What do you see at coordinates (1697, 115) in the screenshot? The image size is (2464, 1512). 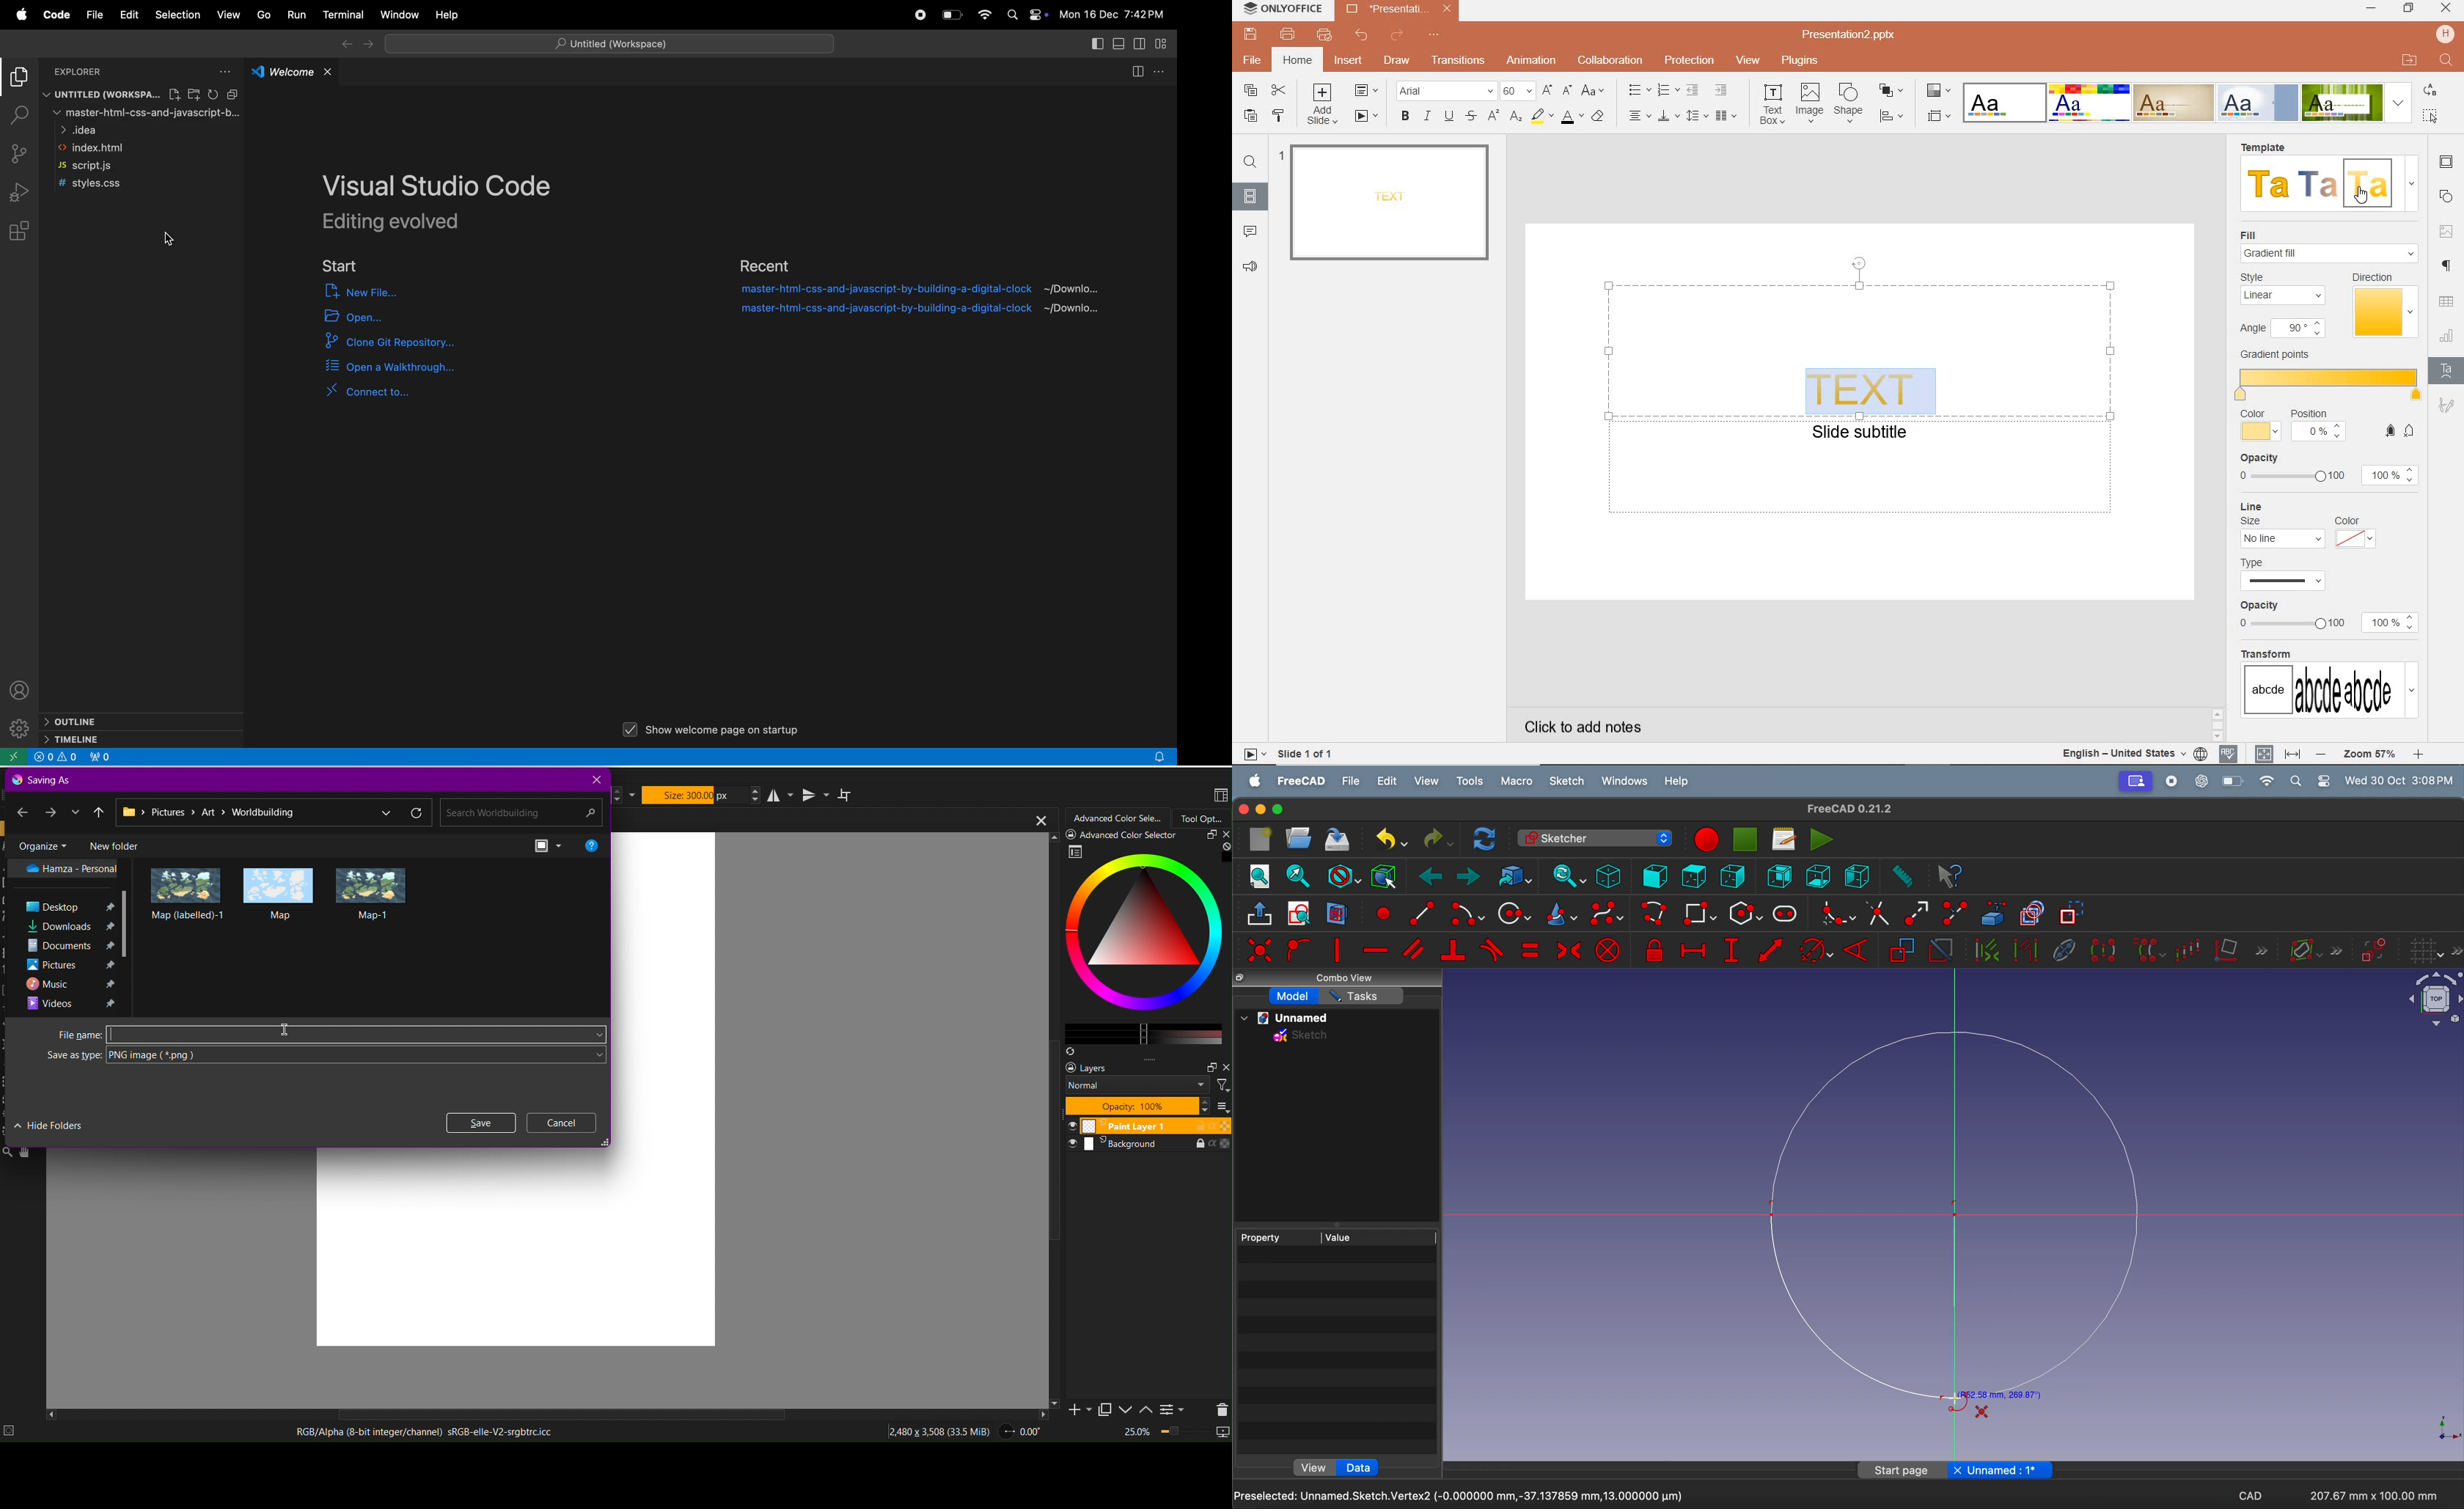 I see `line spacing` at bounding box center [1697, 115].